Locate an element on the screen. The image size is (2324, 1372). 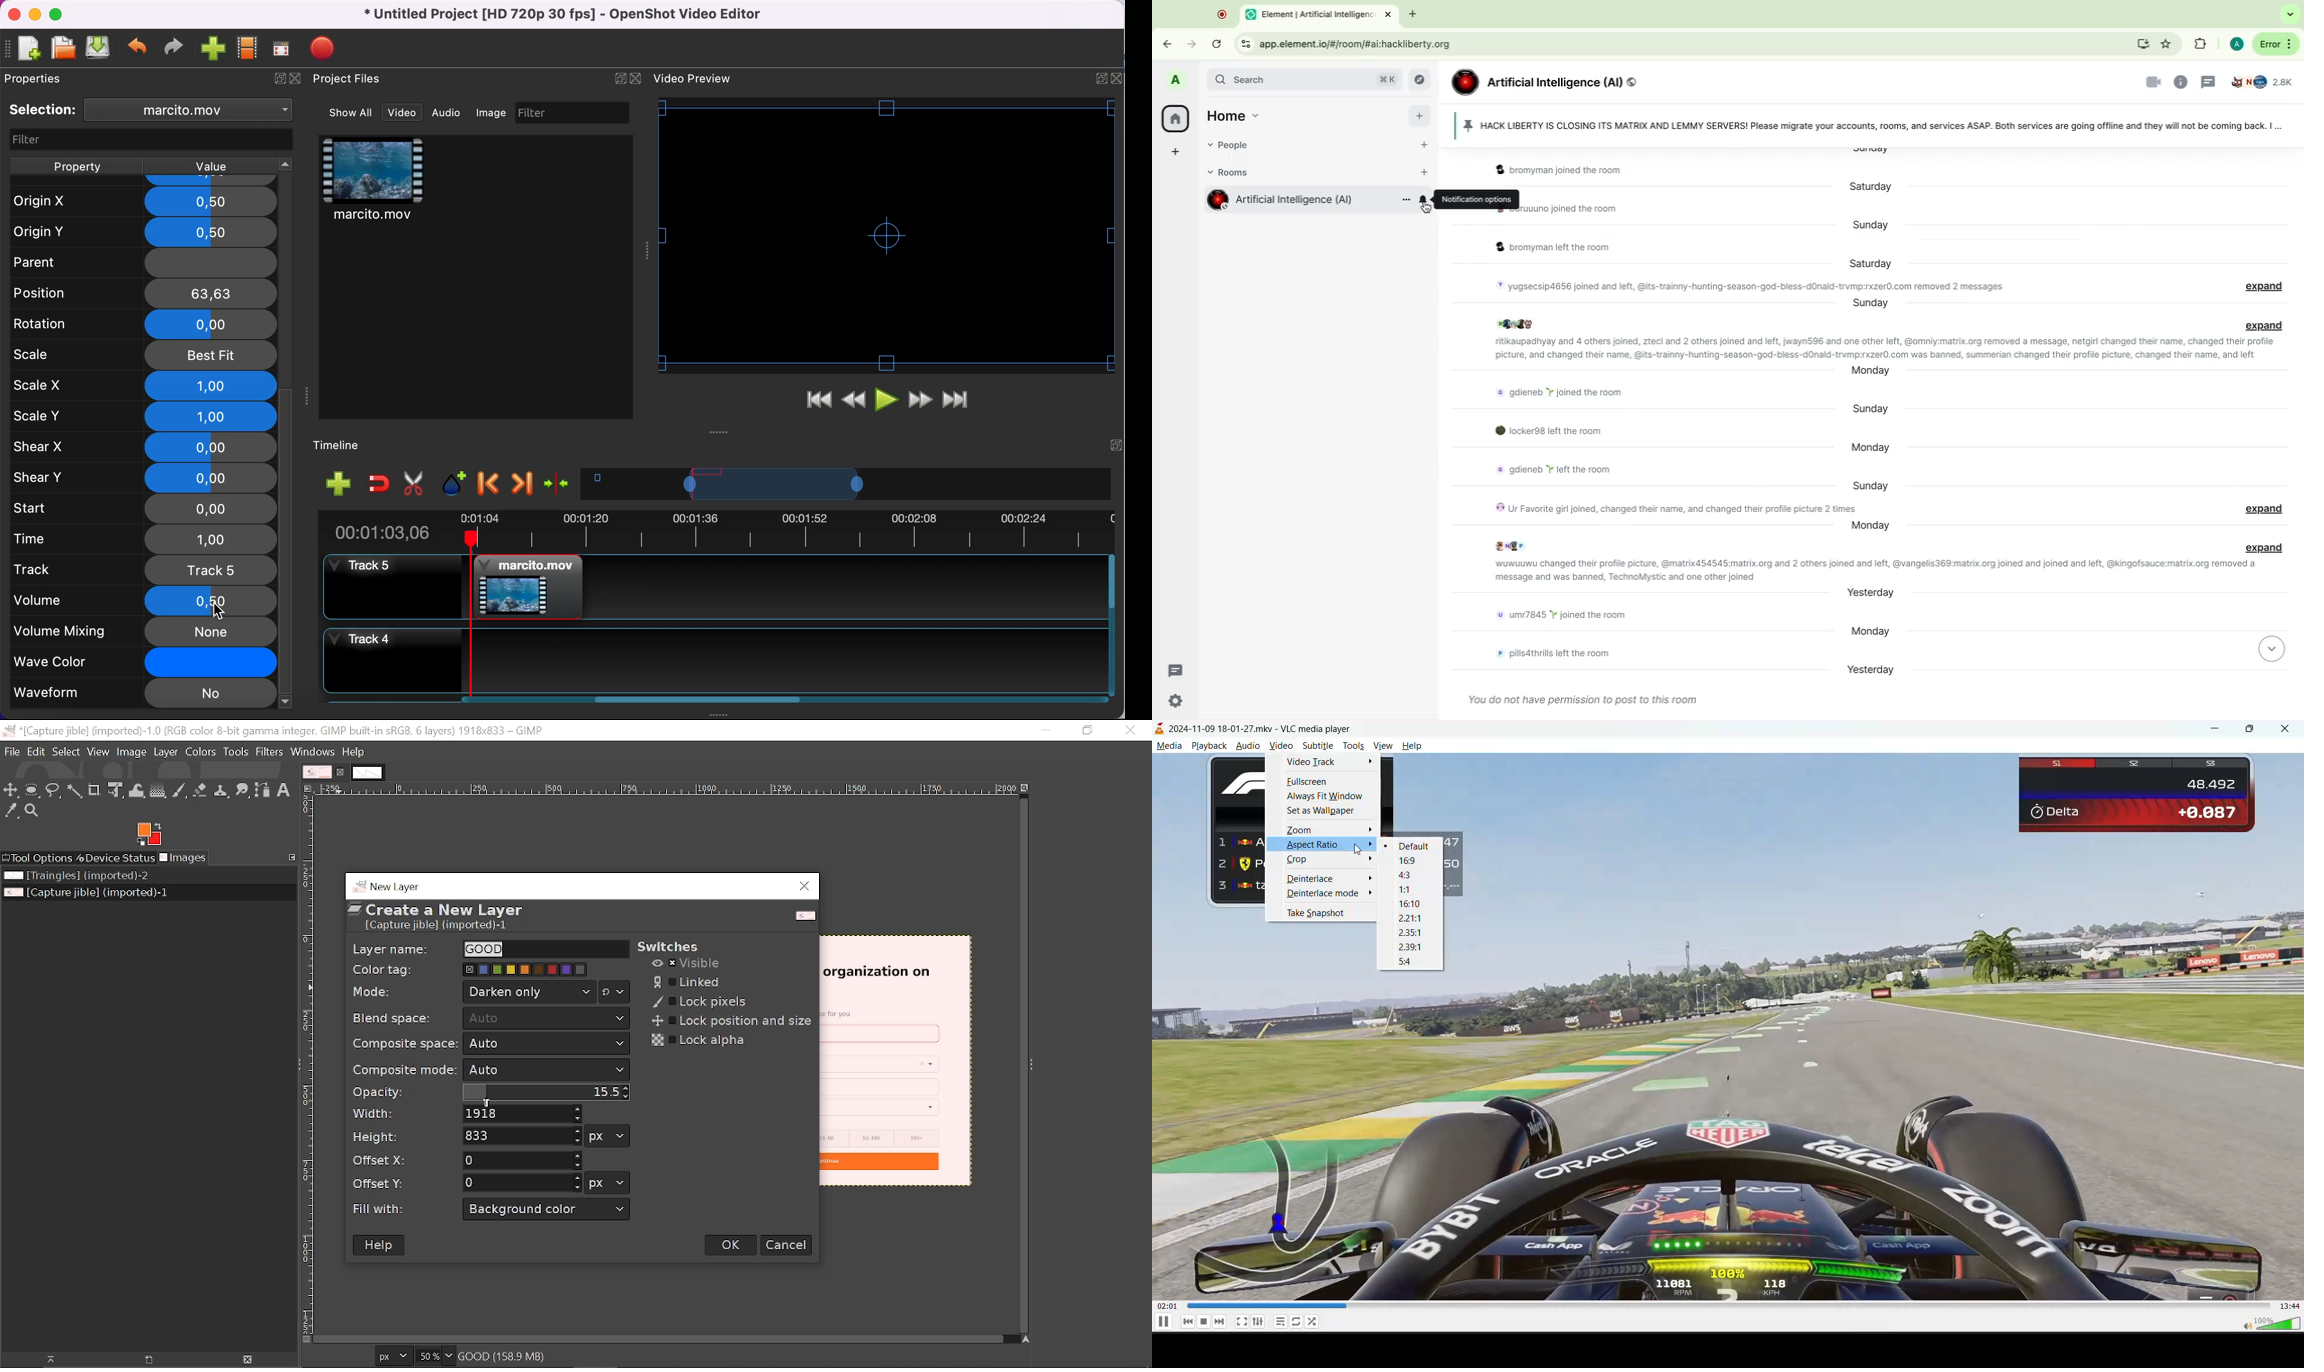
“ Create a New Layer is located at coordinates (448, 918).